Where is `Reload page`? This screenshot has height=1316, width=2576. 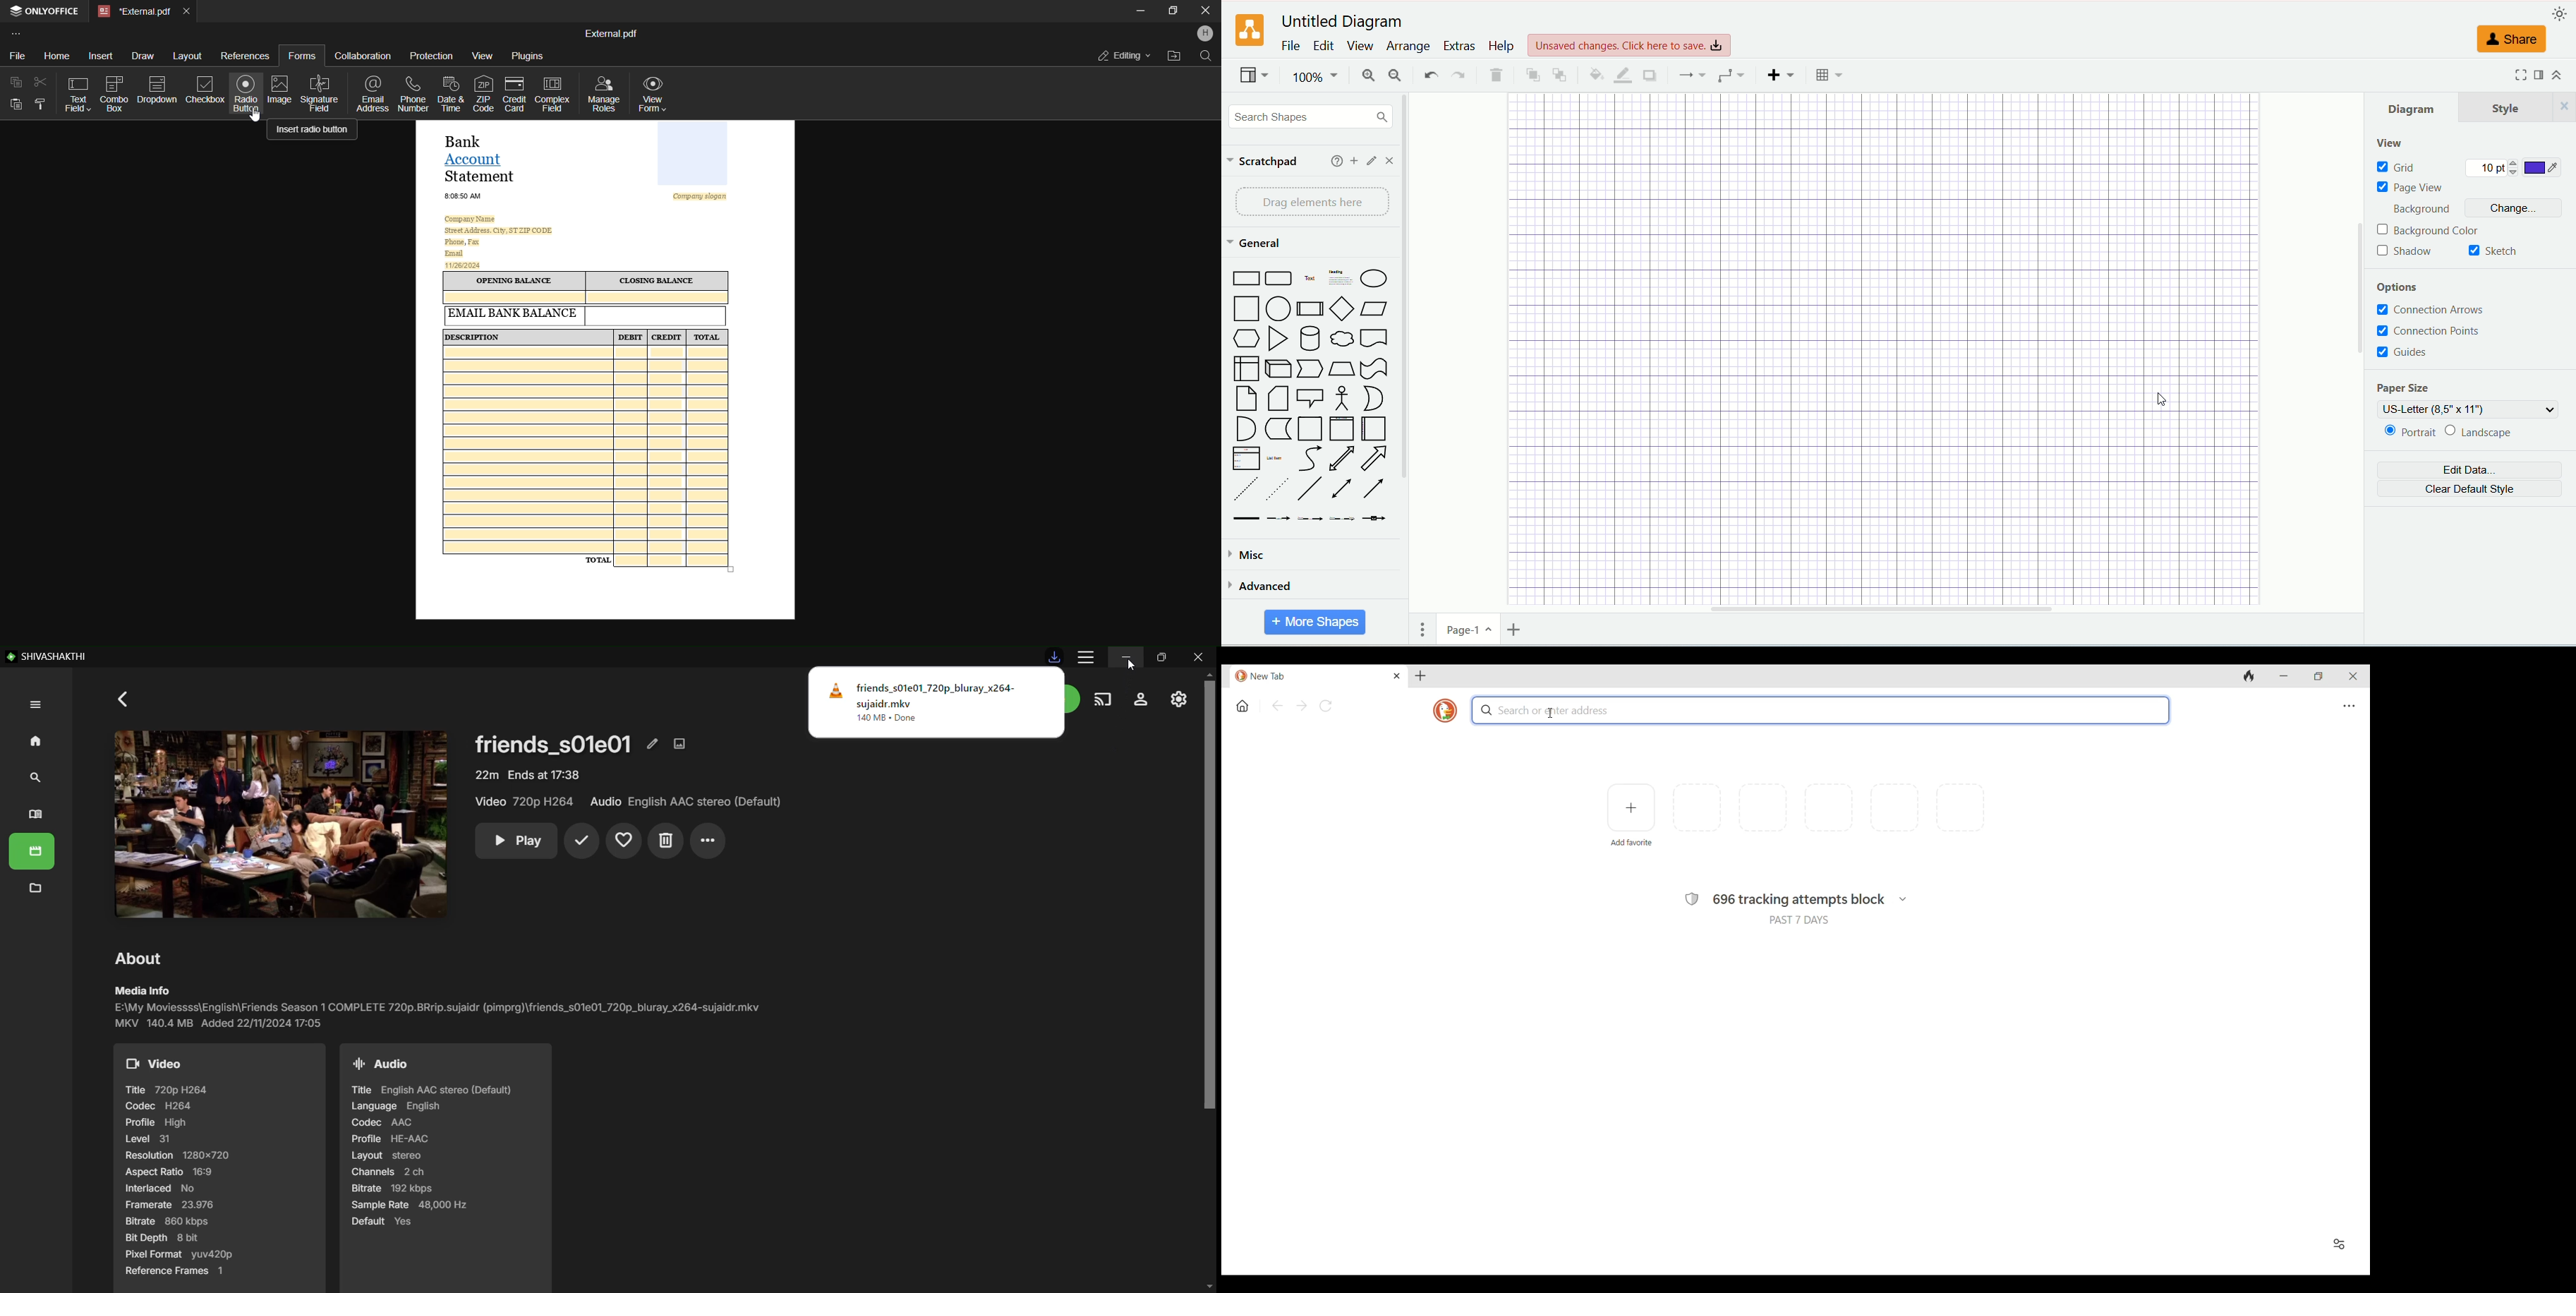 Reload page is located at coordinates (1326, 706).